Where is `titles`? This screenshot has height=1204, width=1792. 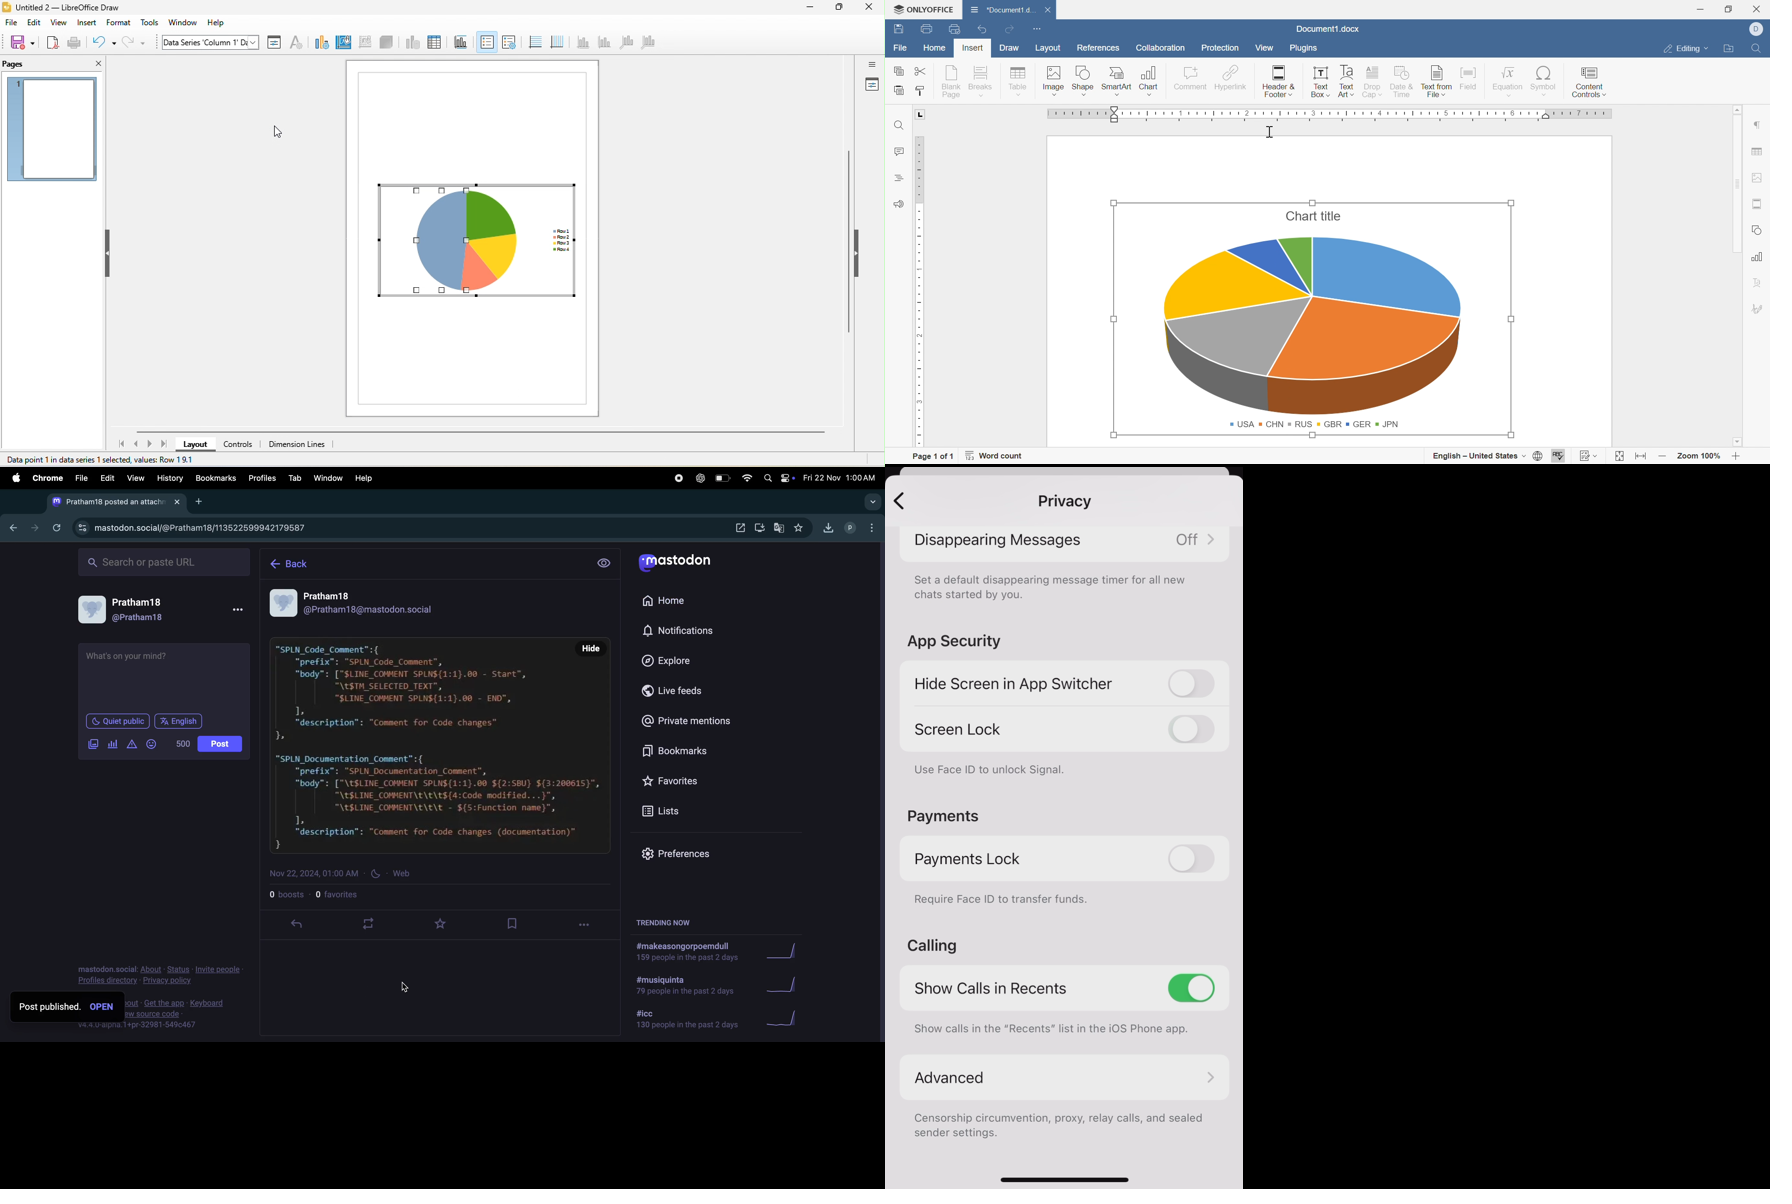 titles is located at coordinates (459, 42).